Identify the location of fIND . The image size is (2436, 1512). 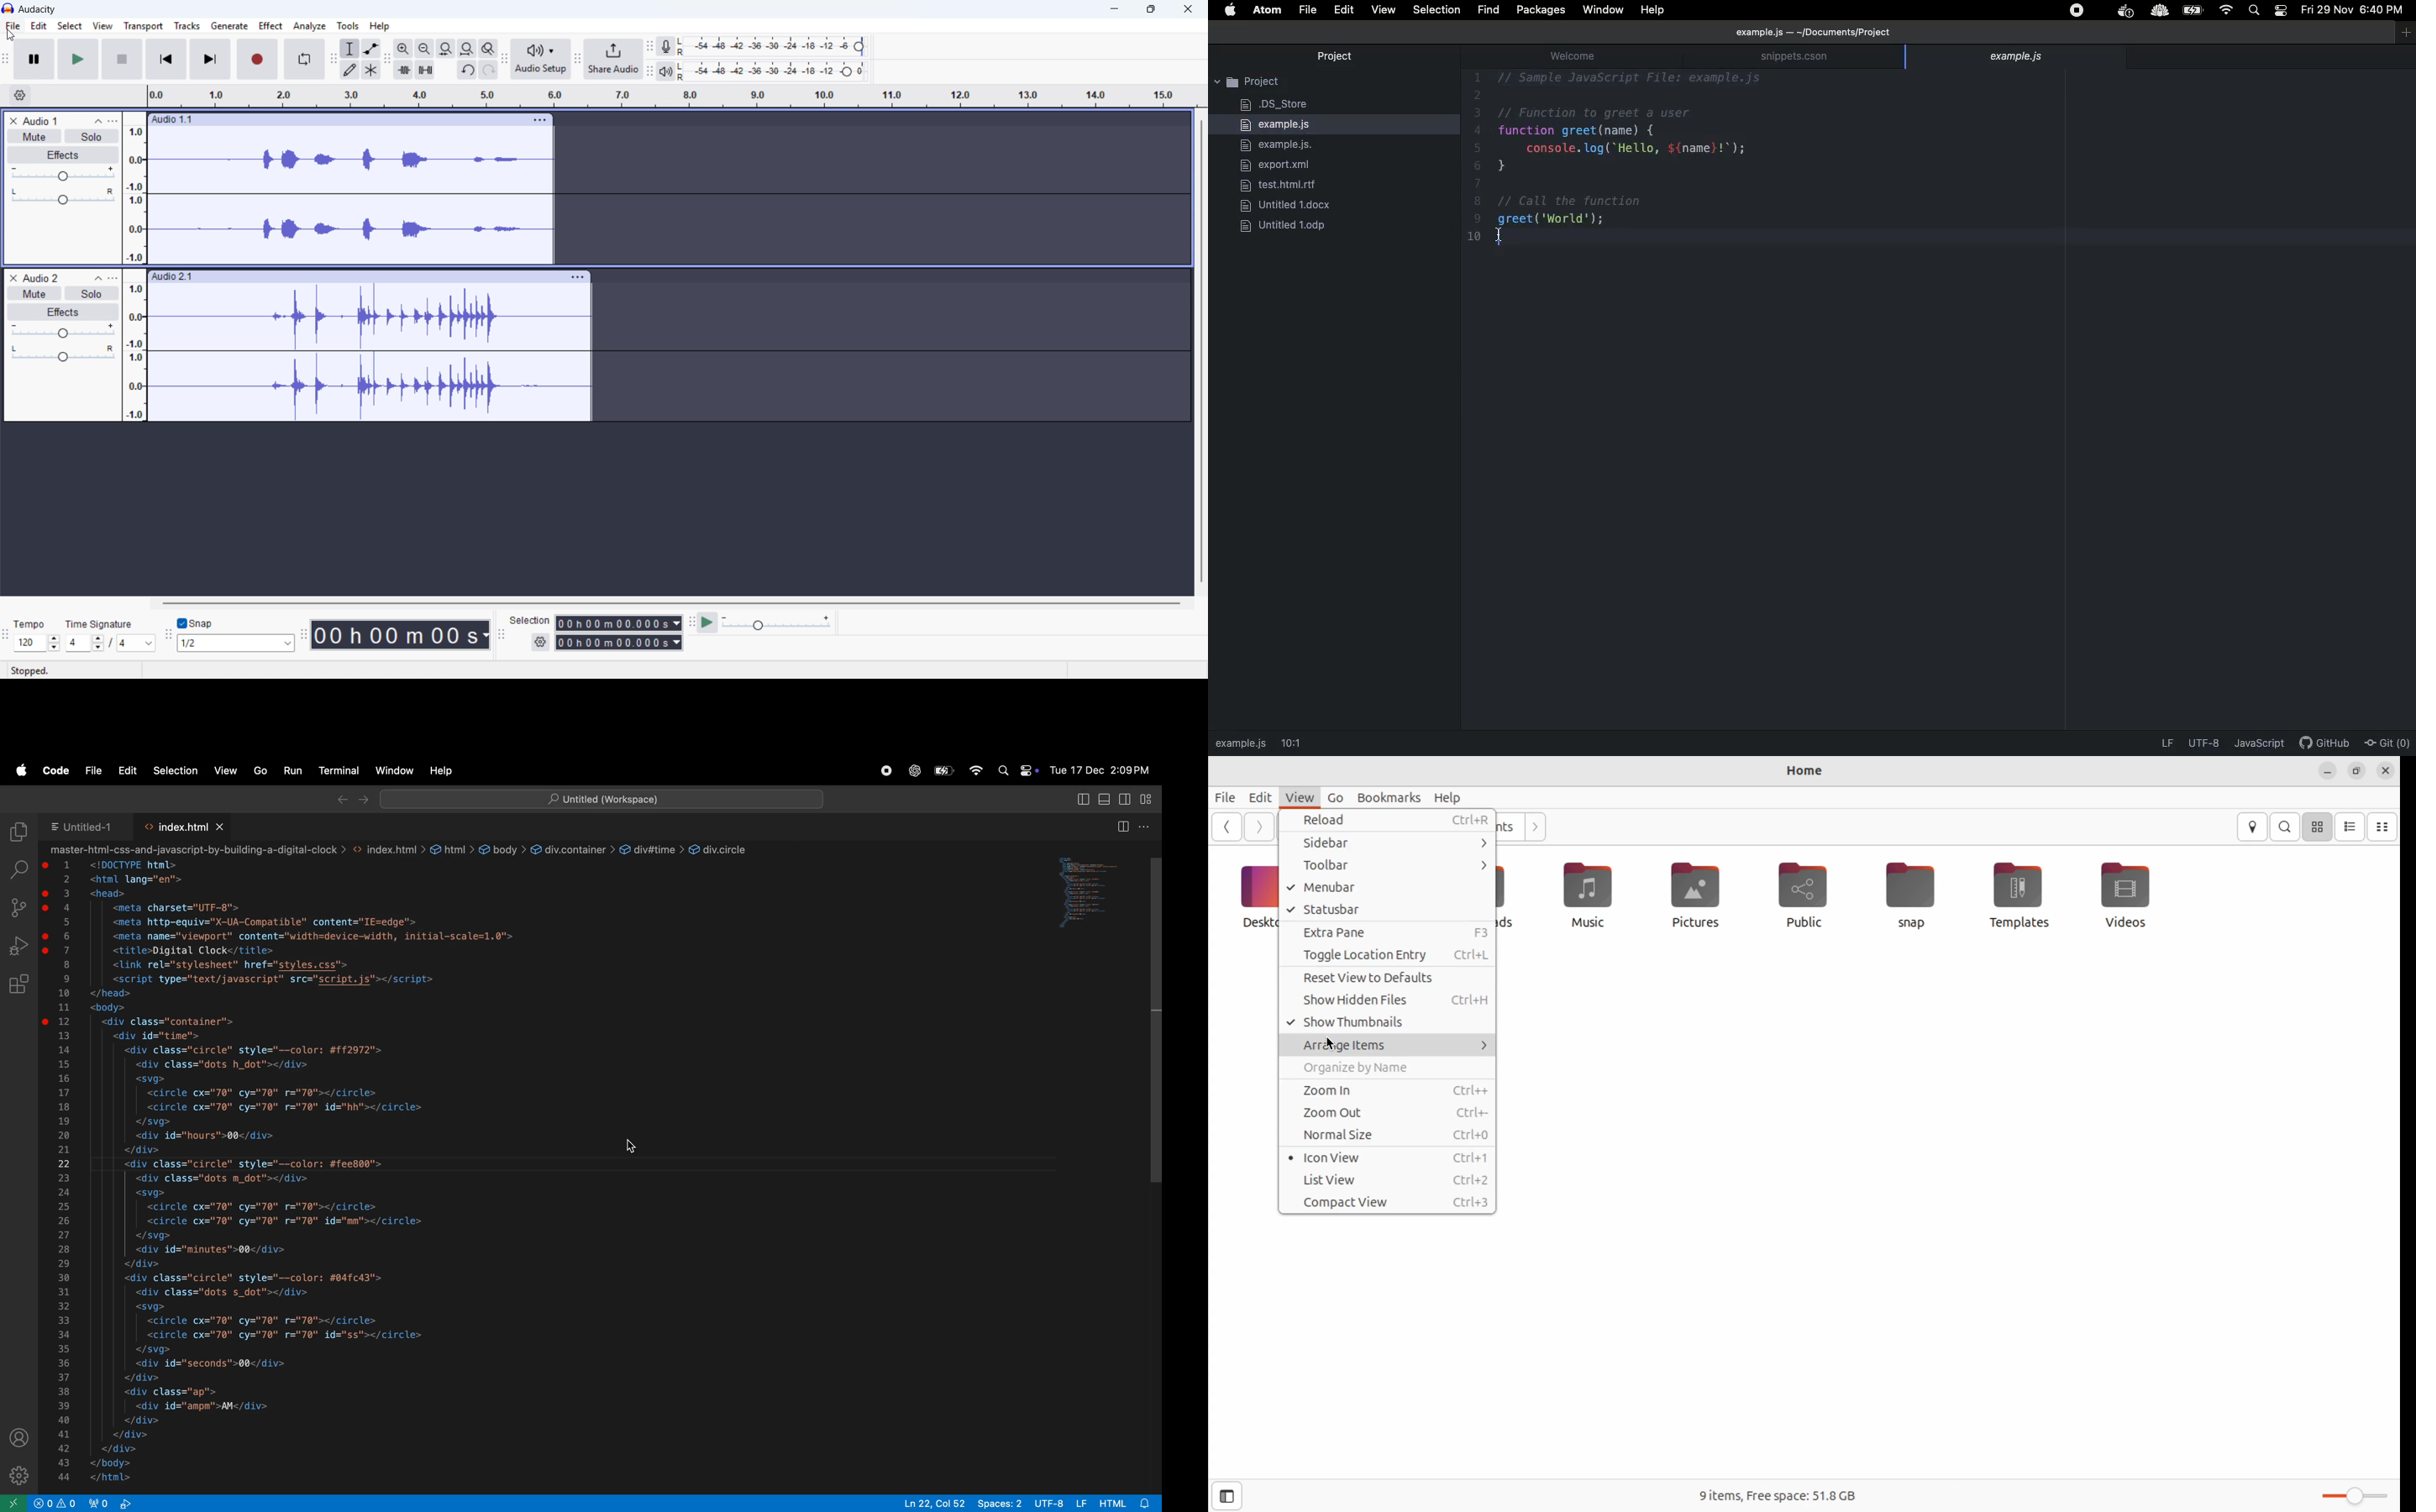
(1488, 9).